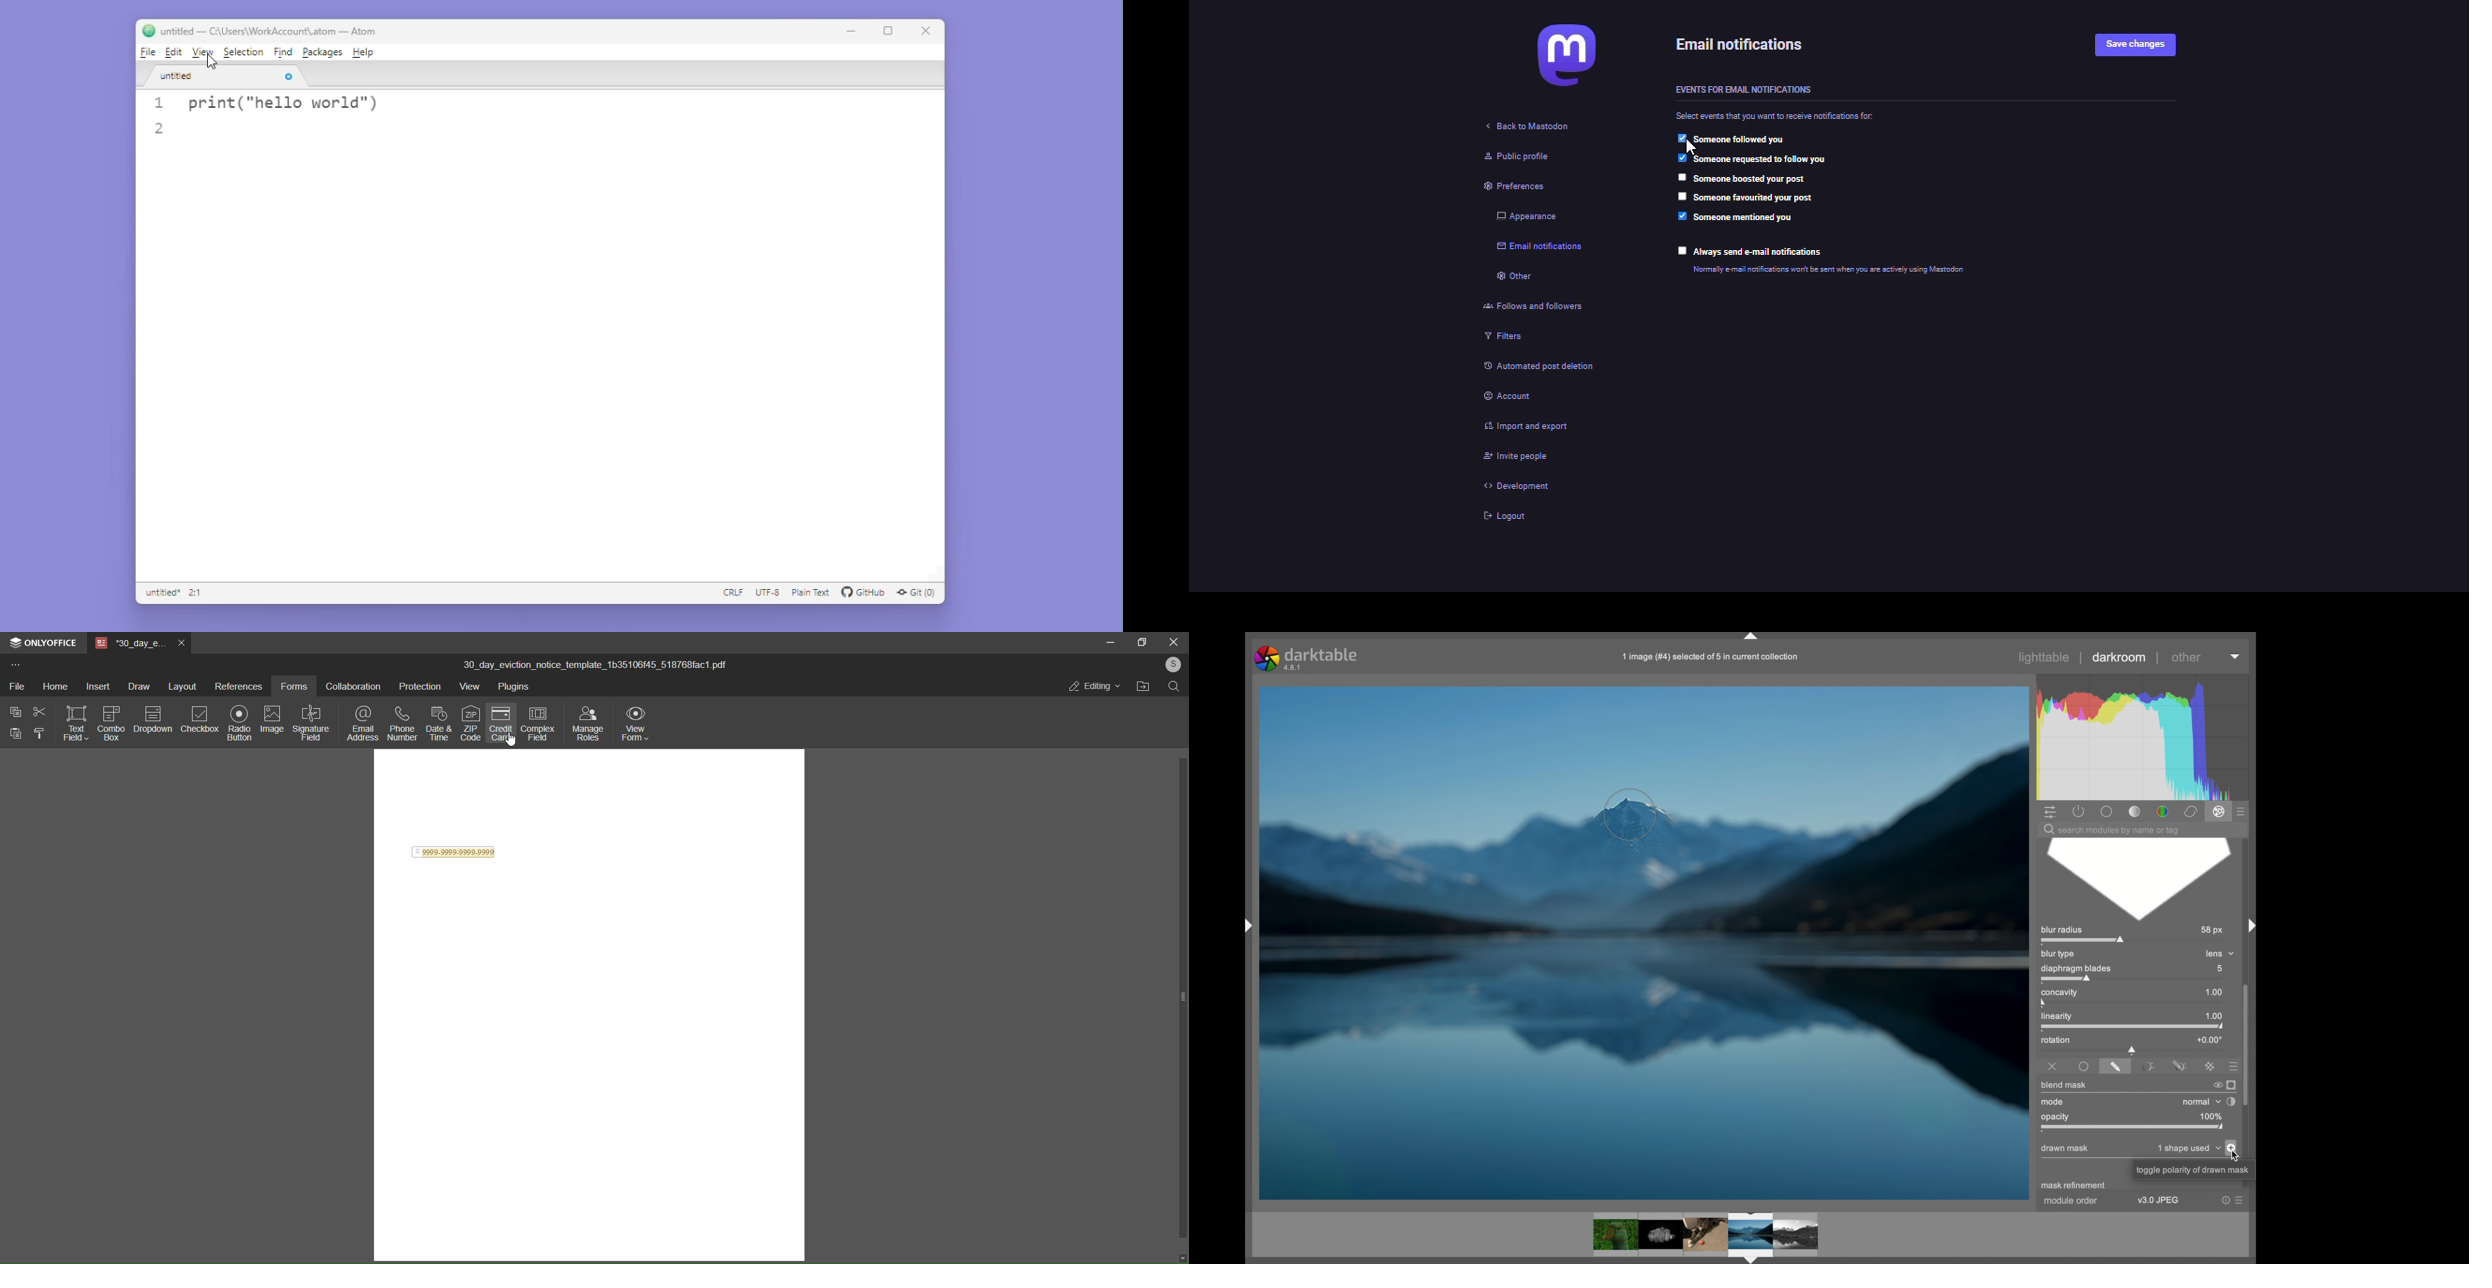 The image size is (2492, 1288). What do you see at coordinates (2053, 1064) in the screenshot?
I see `off` at bounding box center [2053, 1064].